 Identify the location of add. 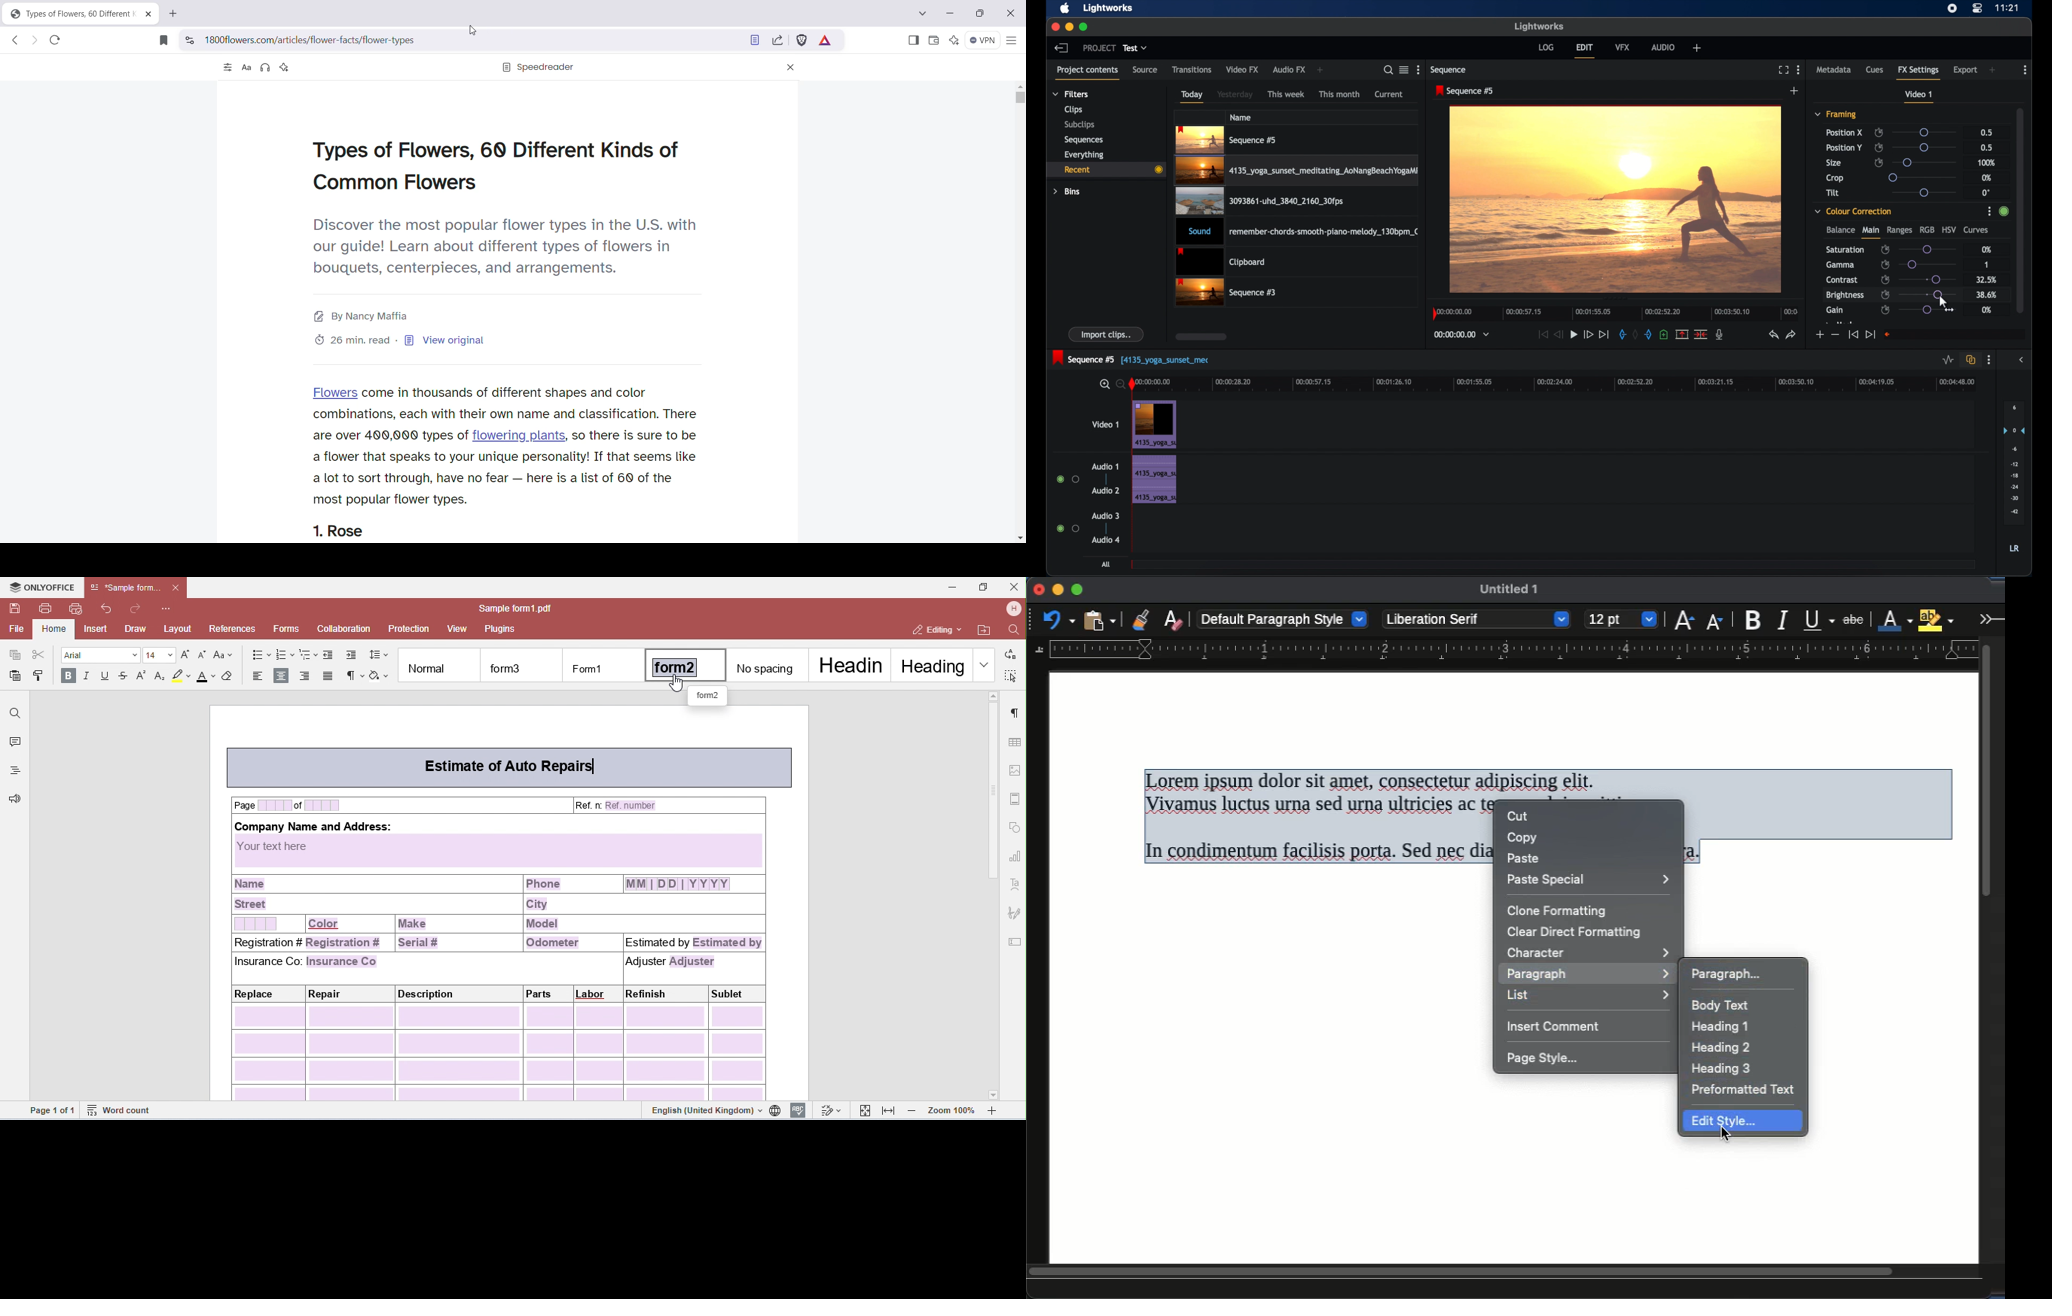
(1794, 91).